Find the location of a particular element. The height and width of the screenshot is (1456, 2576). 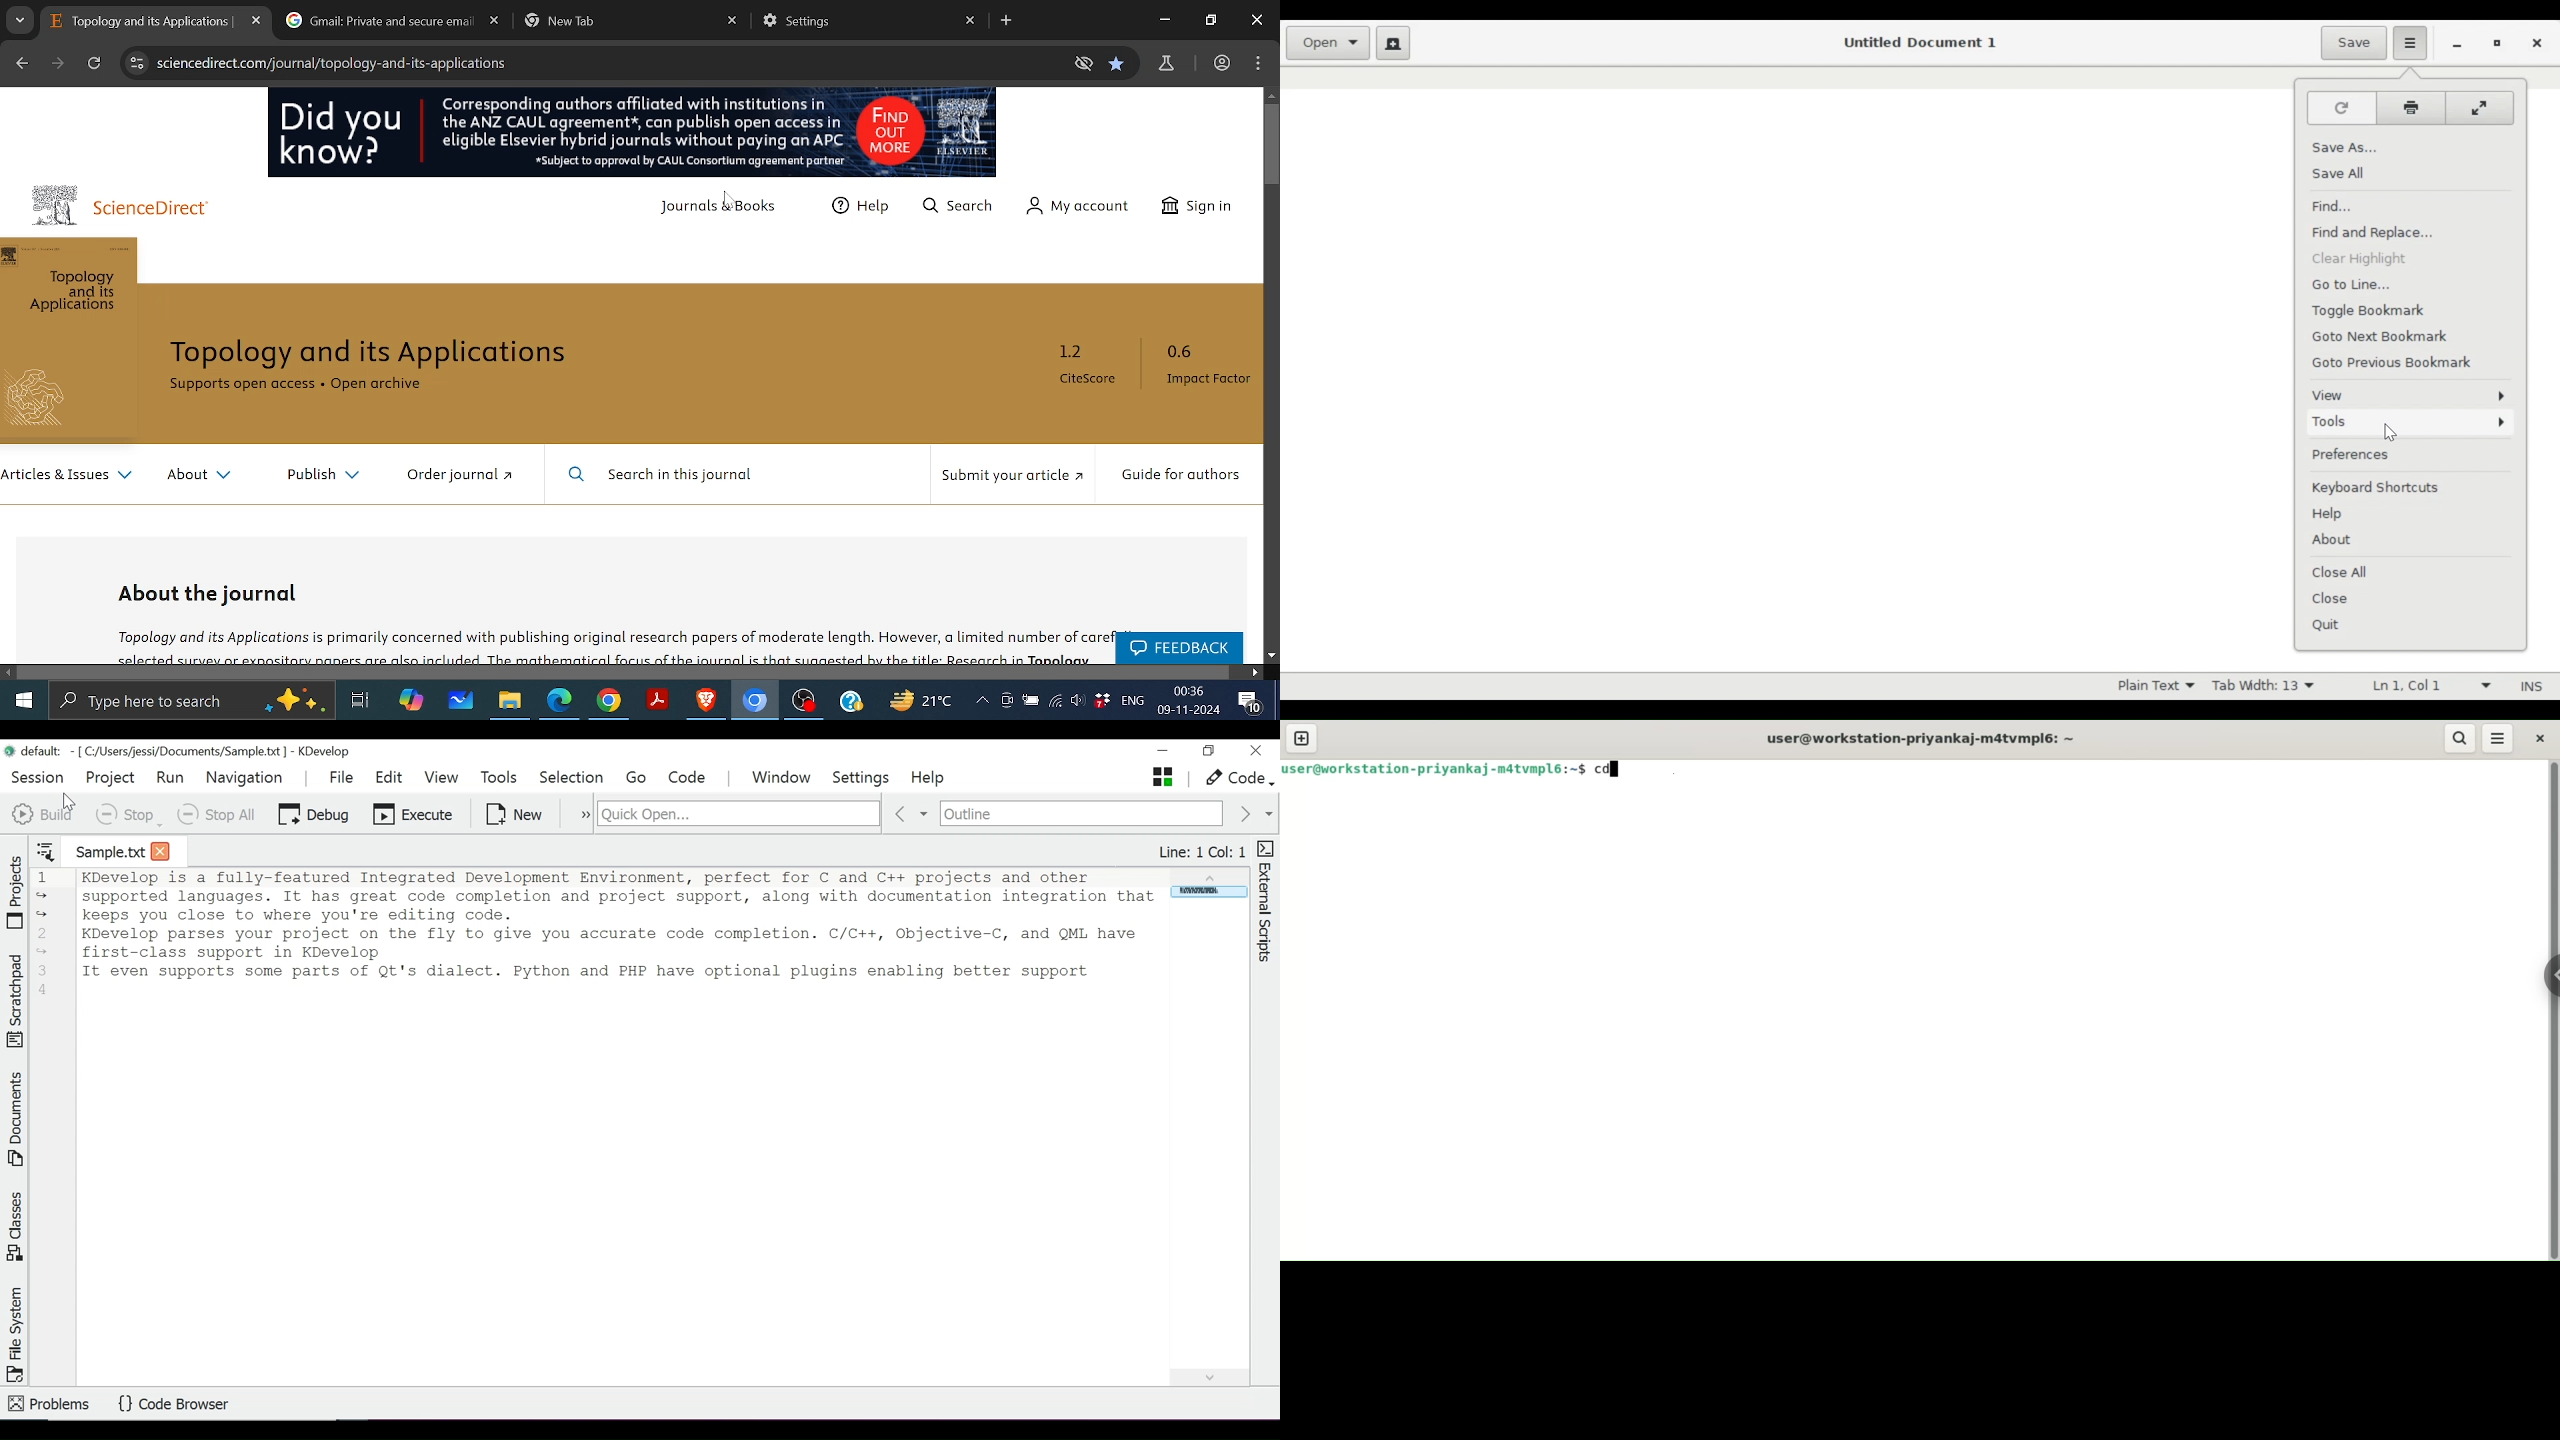

task view is located at coordinates (361, 703).